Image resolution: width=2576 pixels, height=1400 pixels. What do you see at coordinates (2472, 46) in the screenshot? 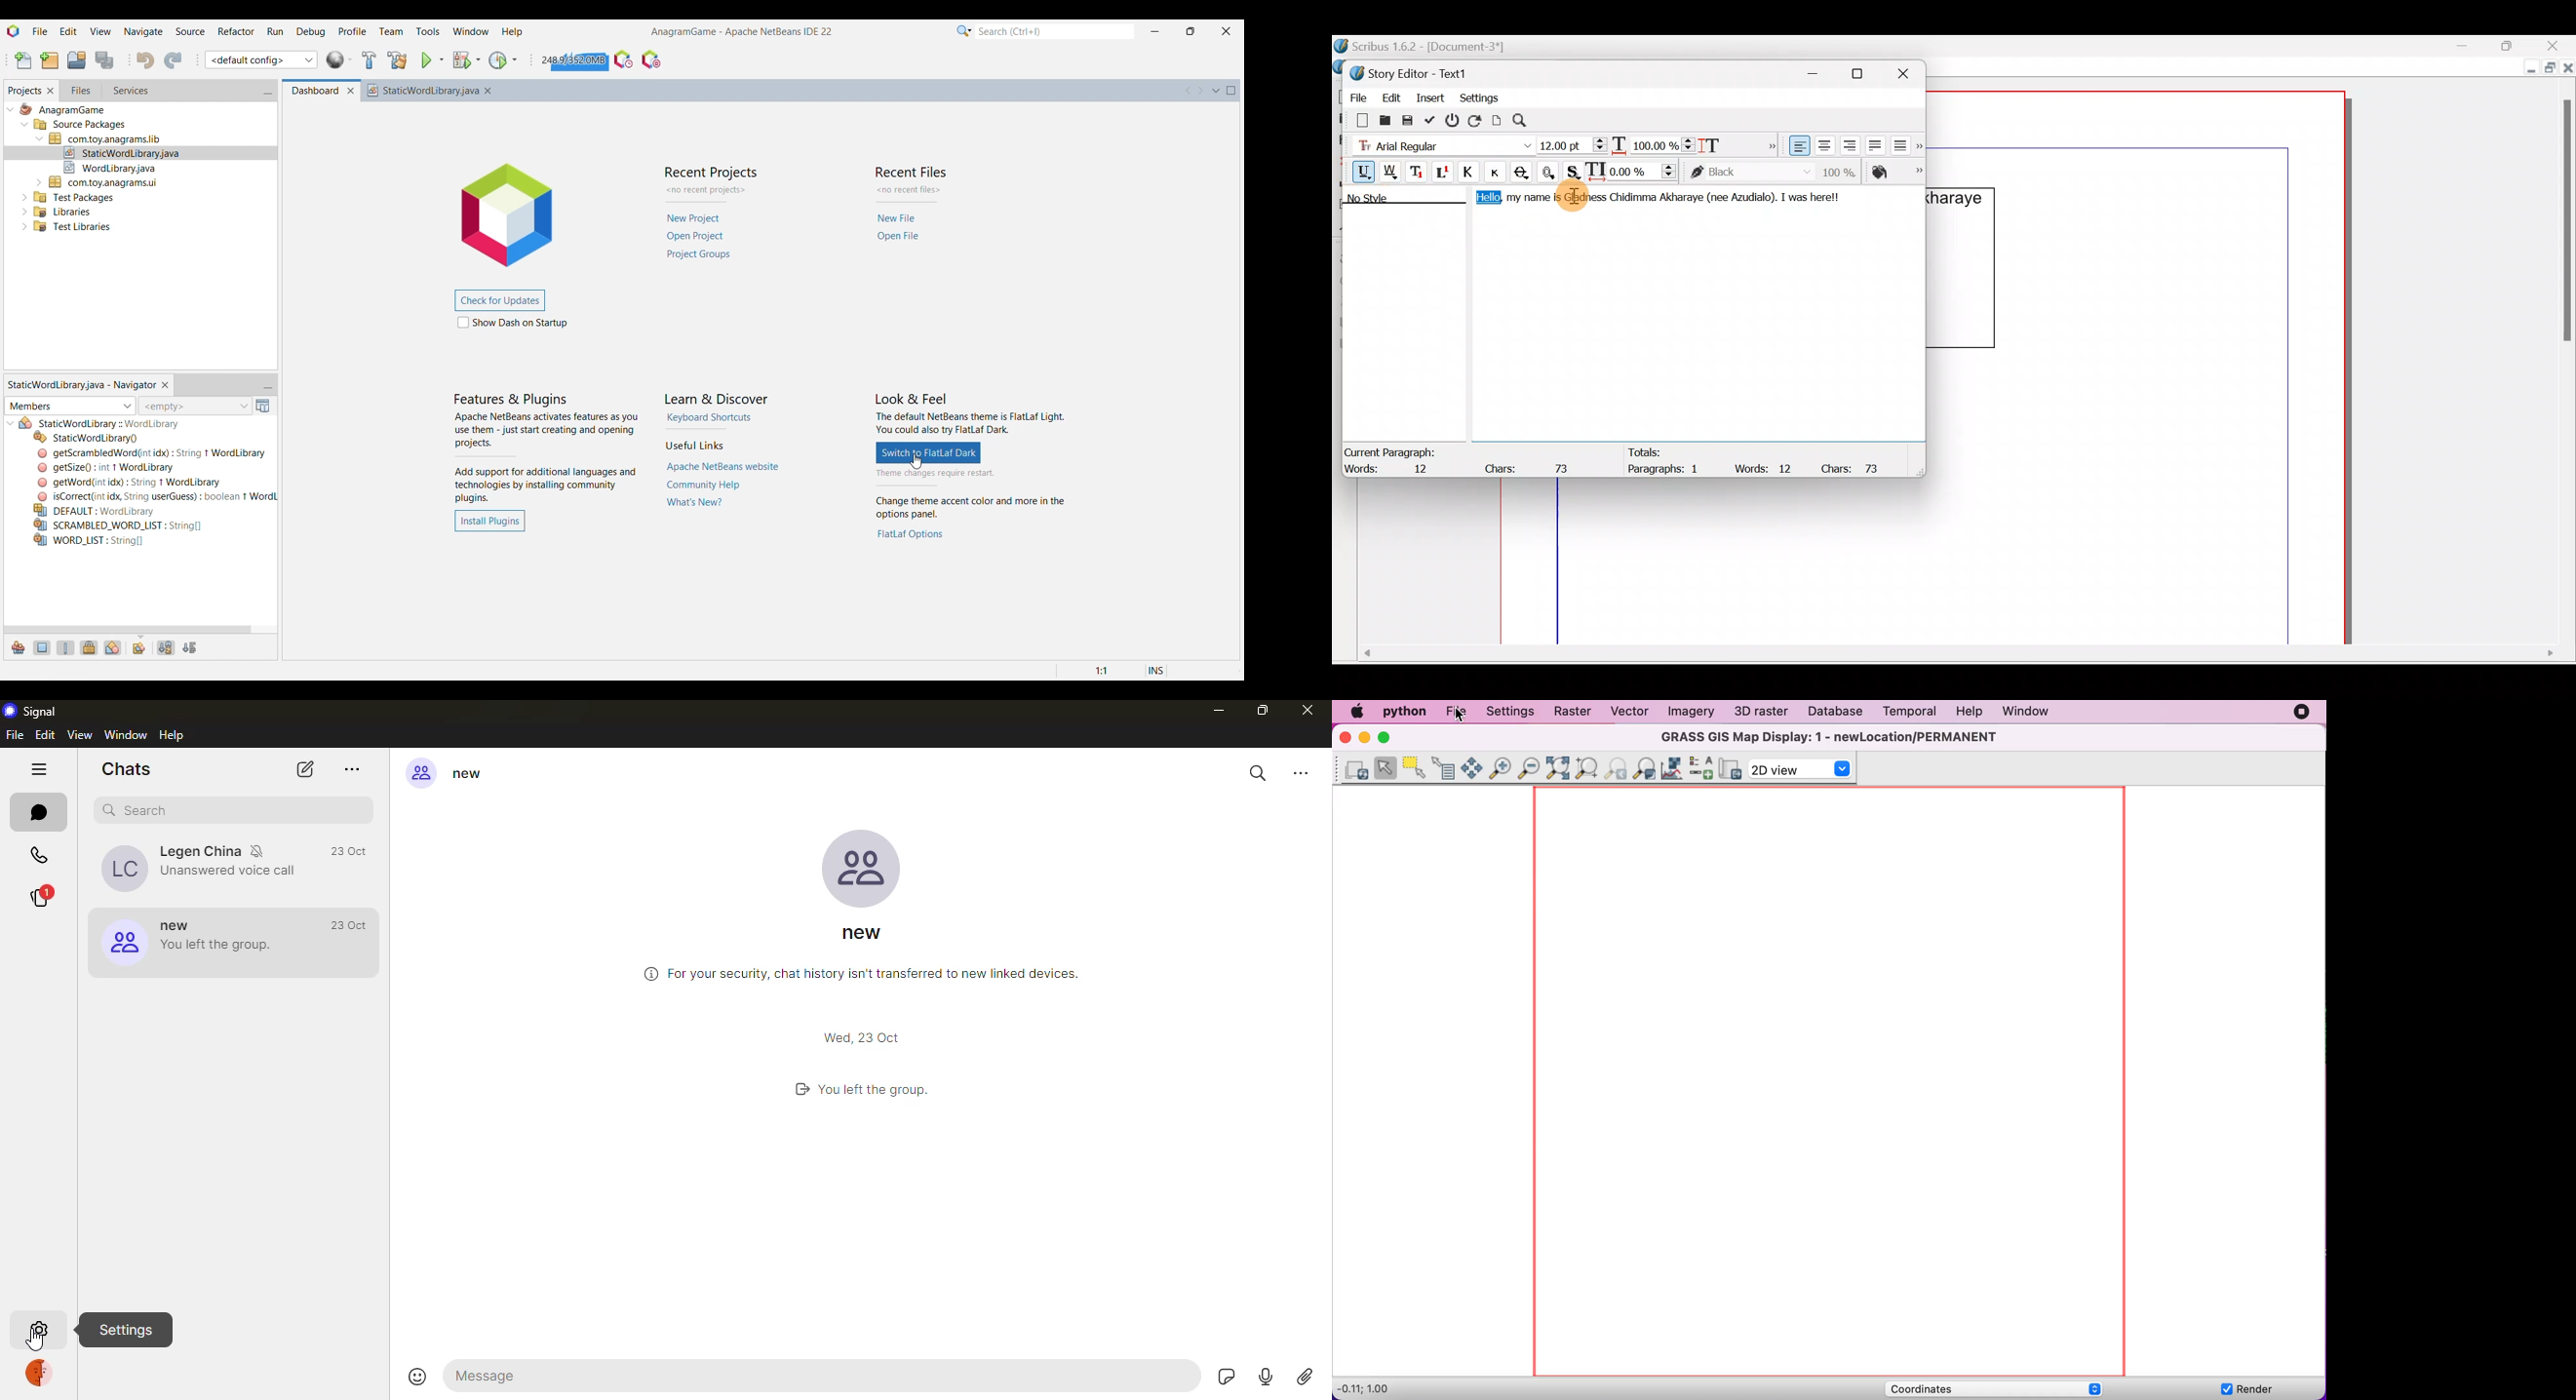
I see `Minimize` at bounding box center [2472, 46].